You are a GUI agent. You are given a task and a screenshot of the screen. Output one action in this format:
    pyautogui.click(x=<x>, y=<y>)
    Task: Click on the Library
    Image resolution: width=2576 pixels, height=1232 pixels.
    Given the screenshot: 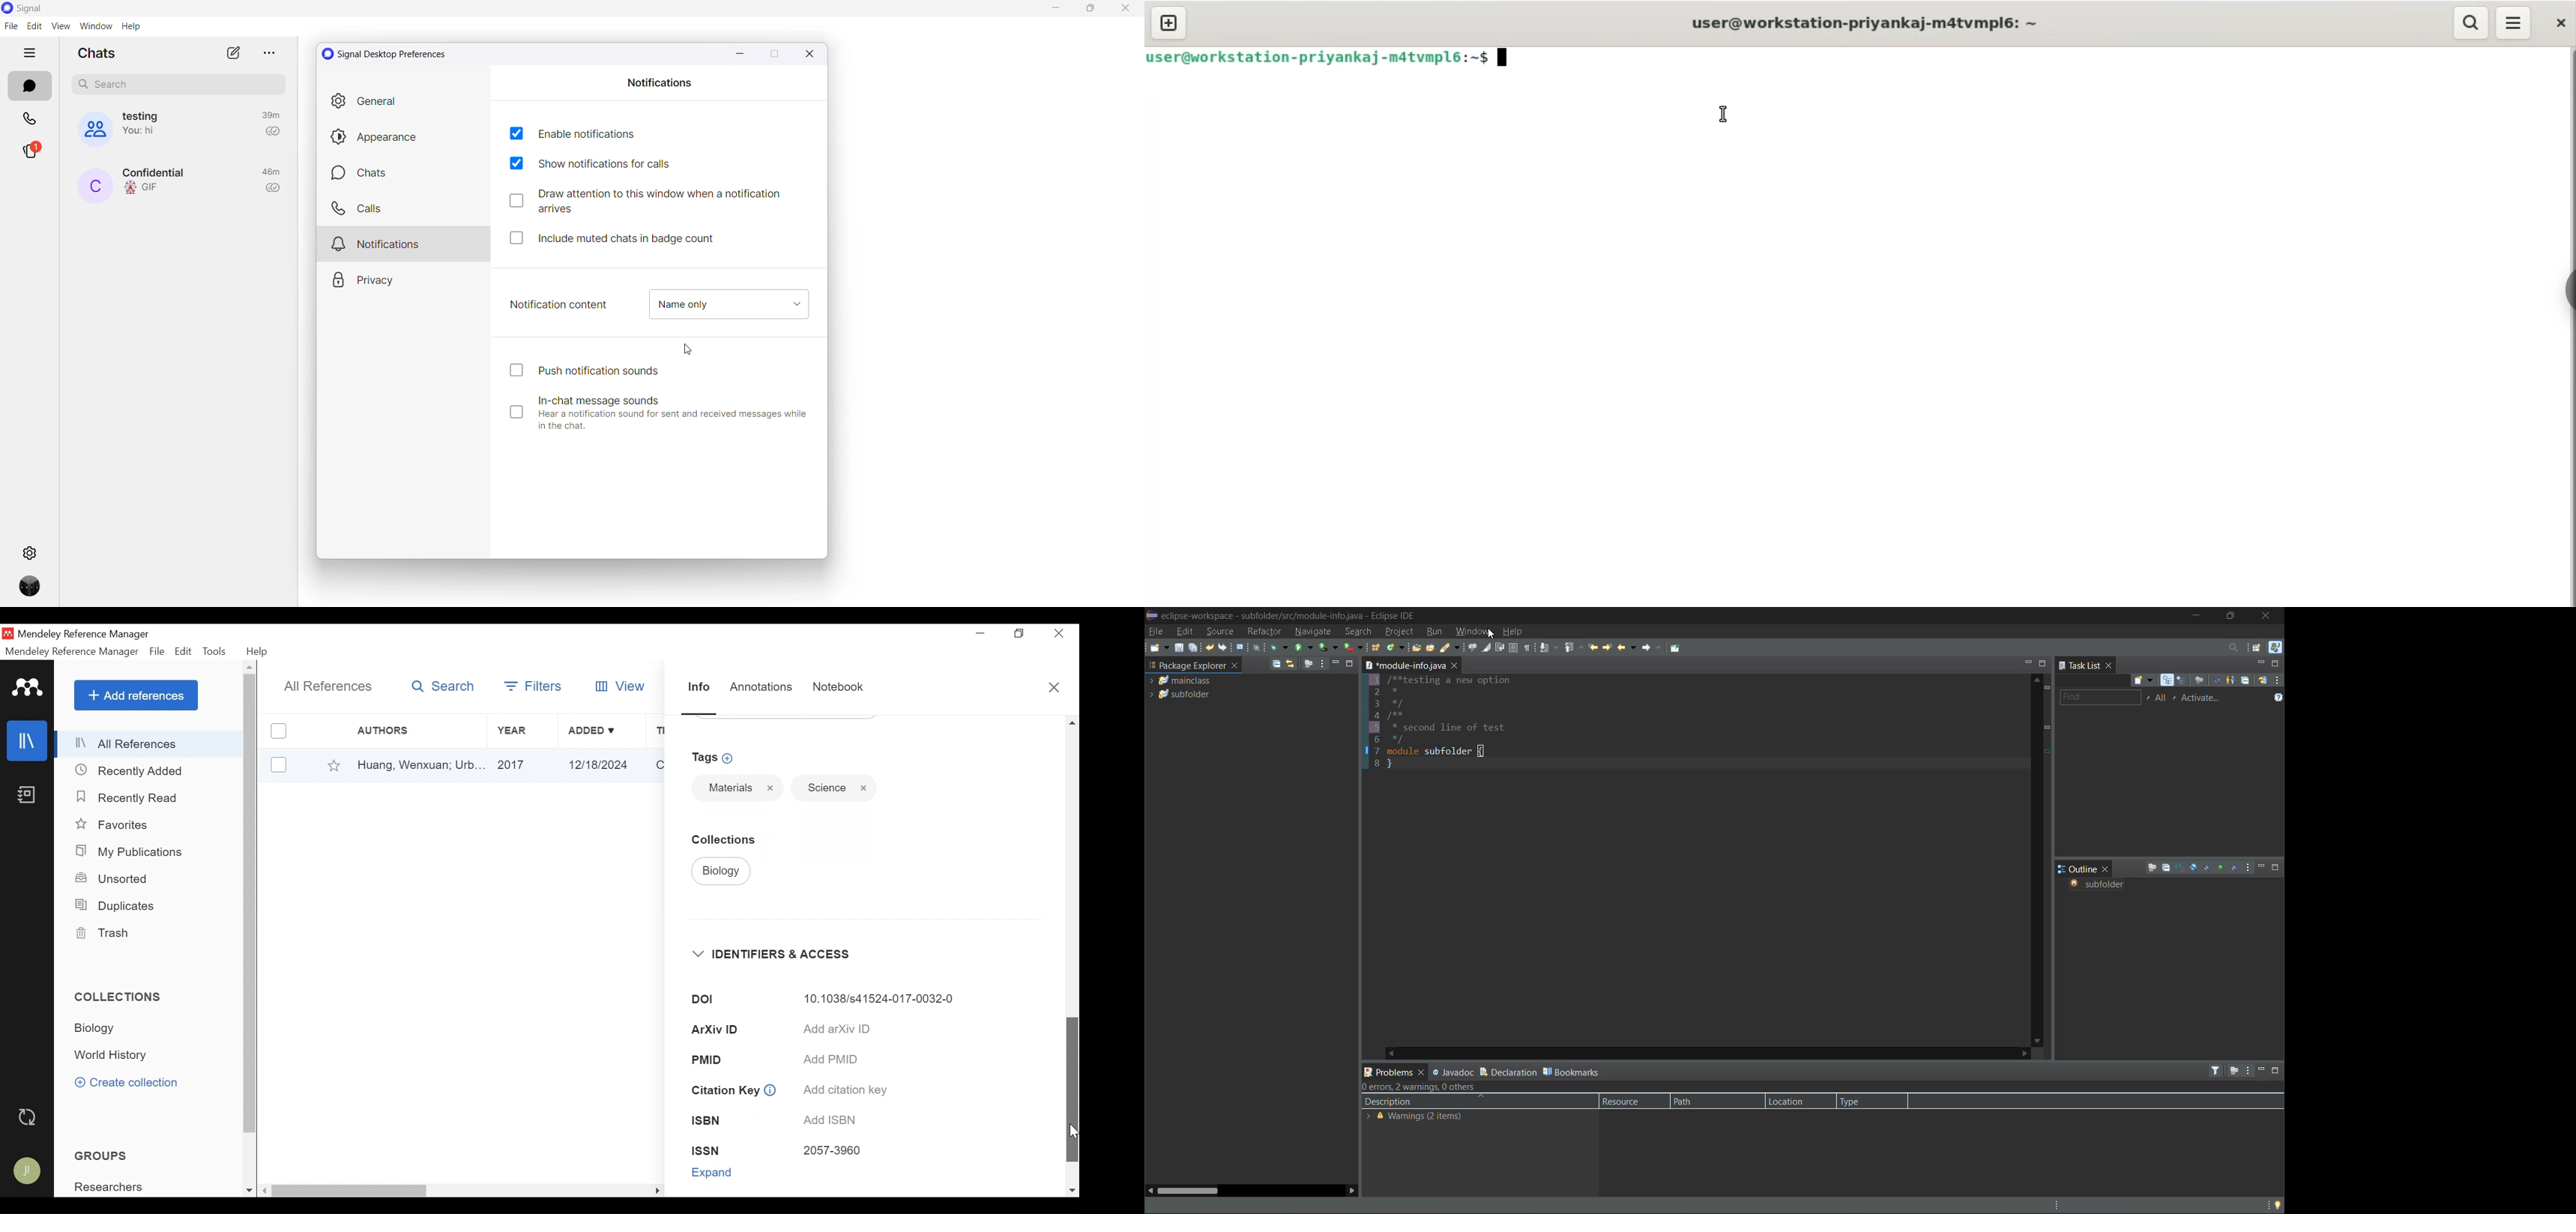 What is the action you would take?
    pyautogui.click(x=29, y=741)
    